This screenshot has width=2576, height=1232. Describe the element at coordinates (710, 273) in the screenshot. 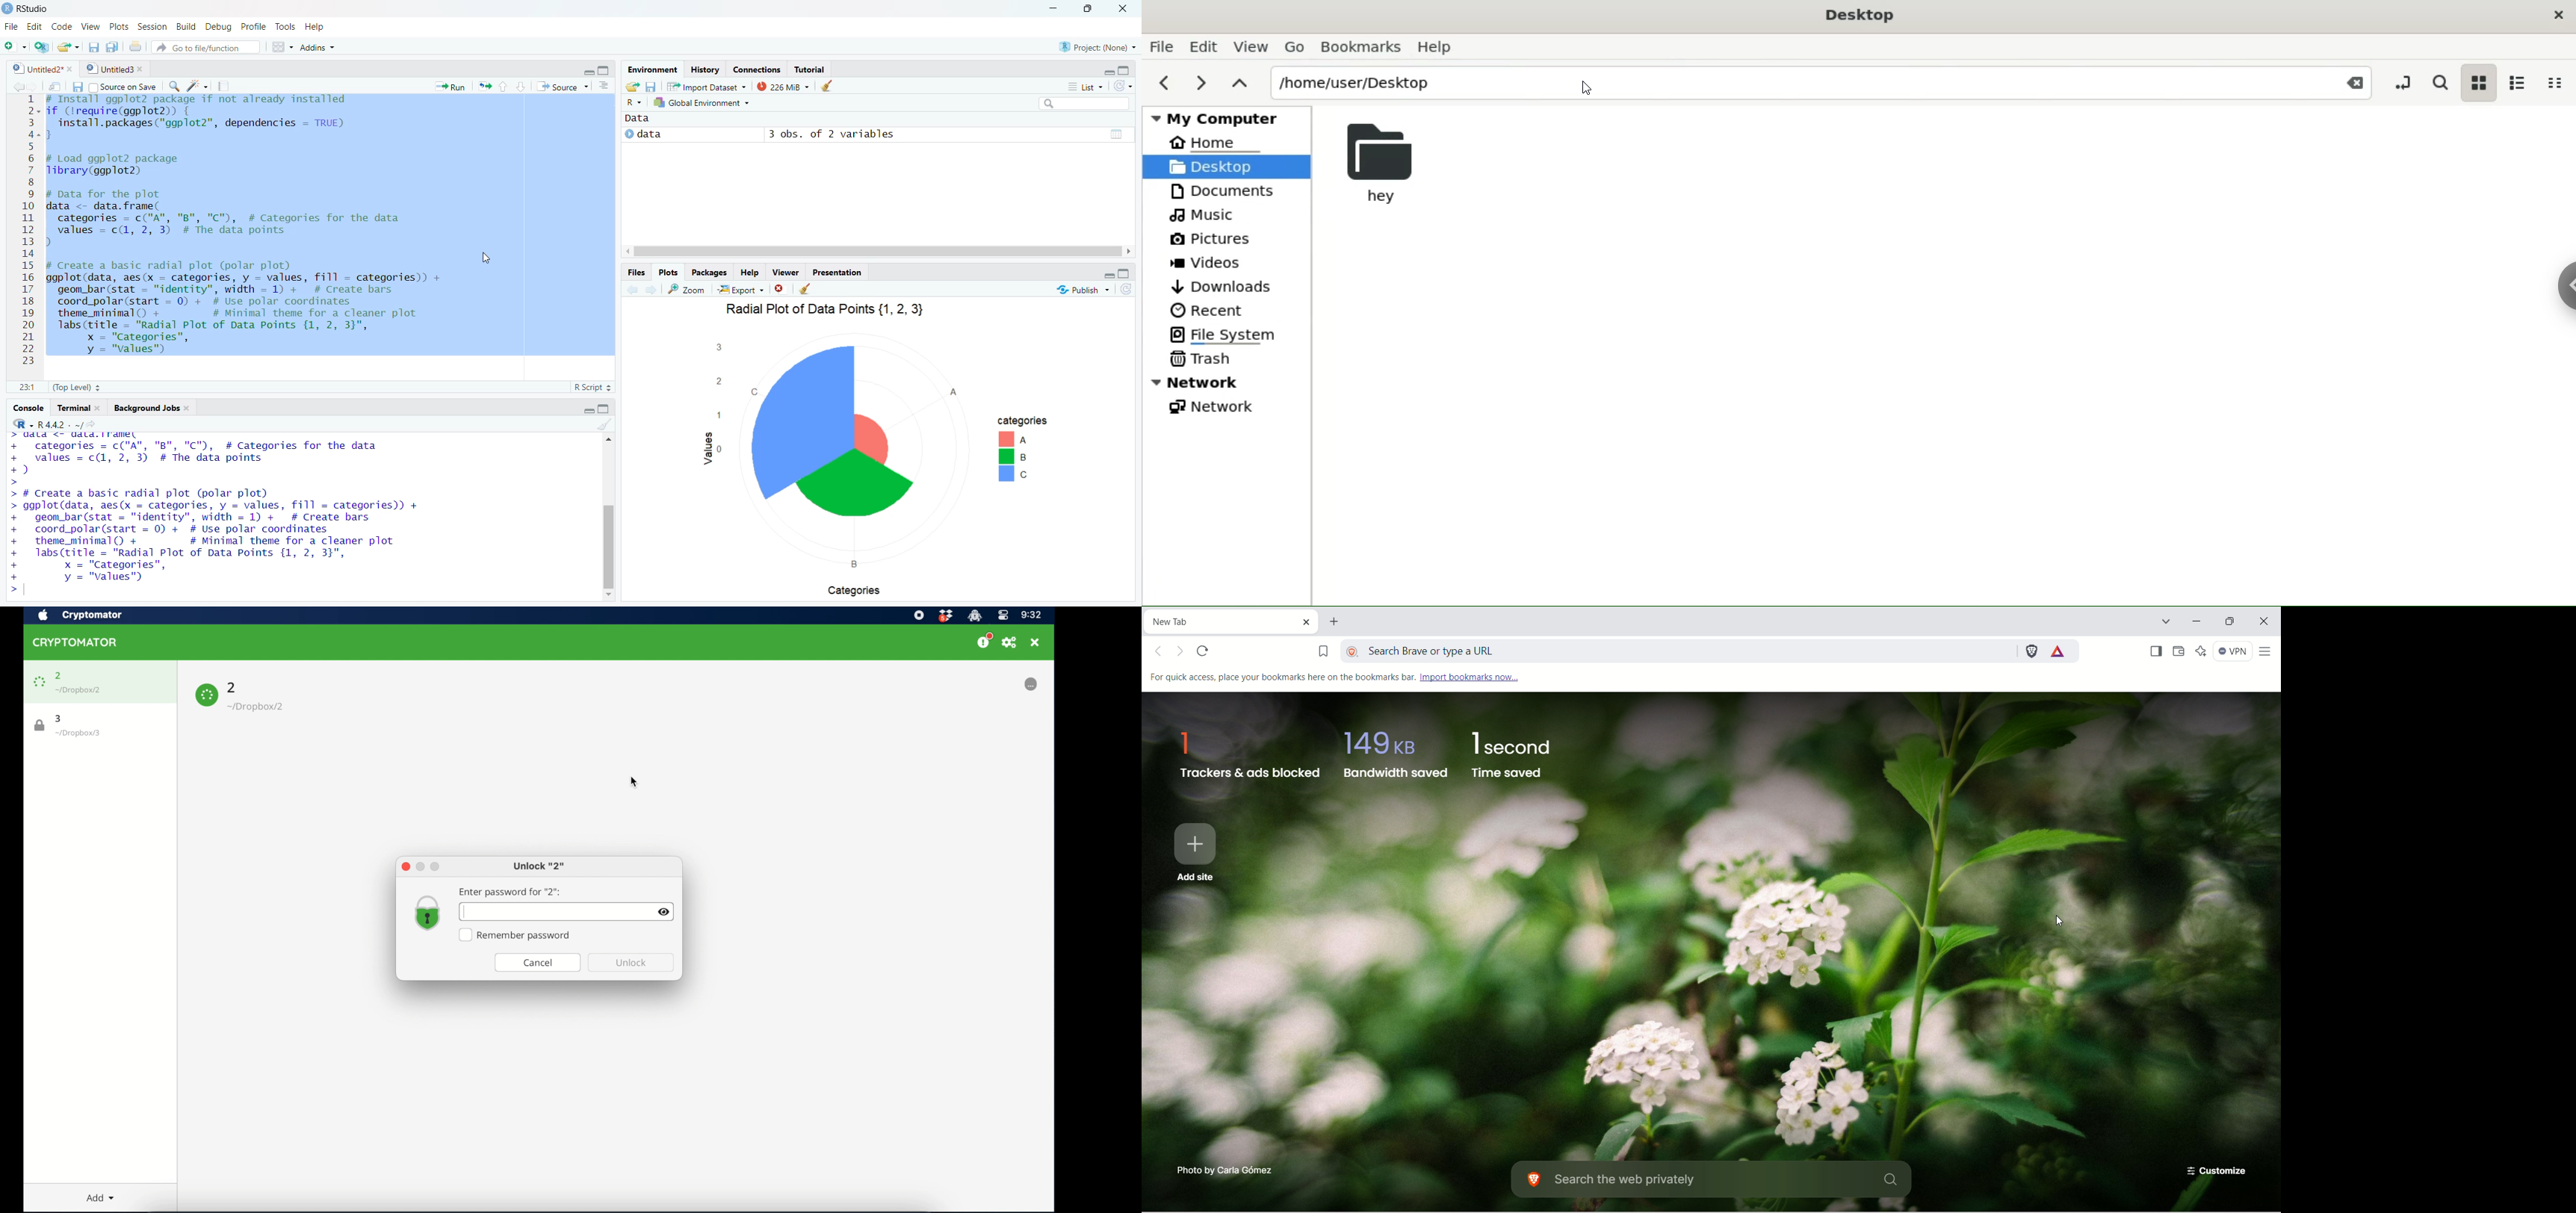

I see `Packages.` at that location.